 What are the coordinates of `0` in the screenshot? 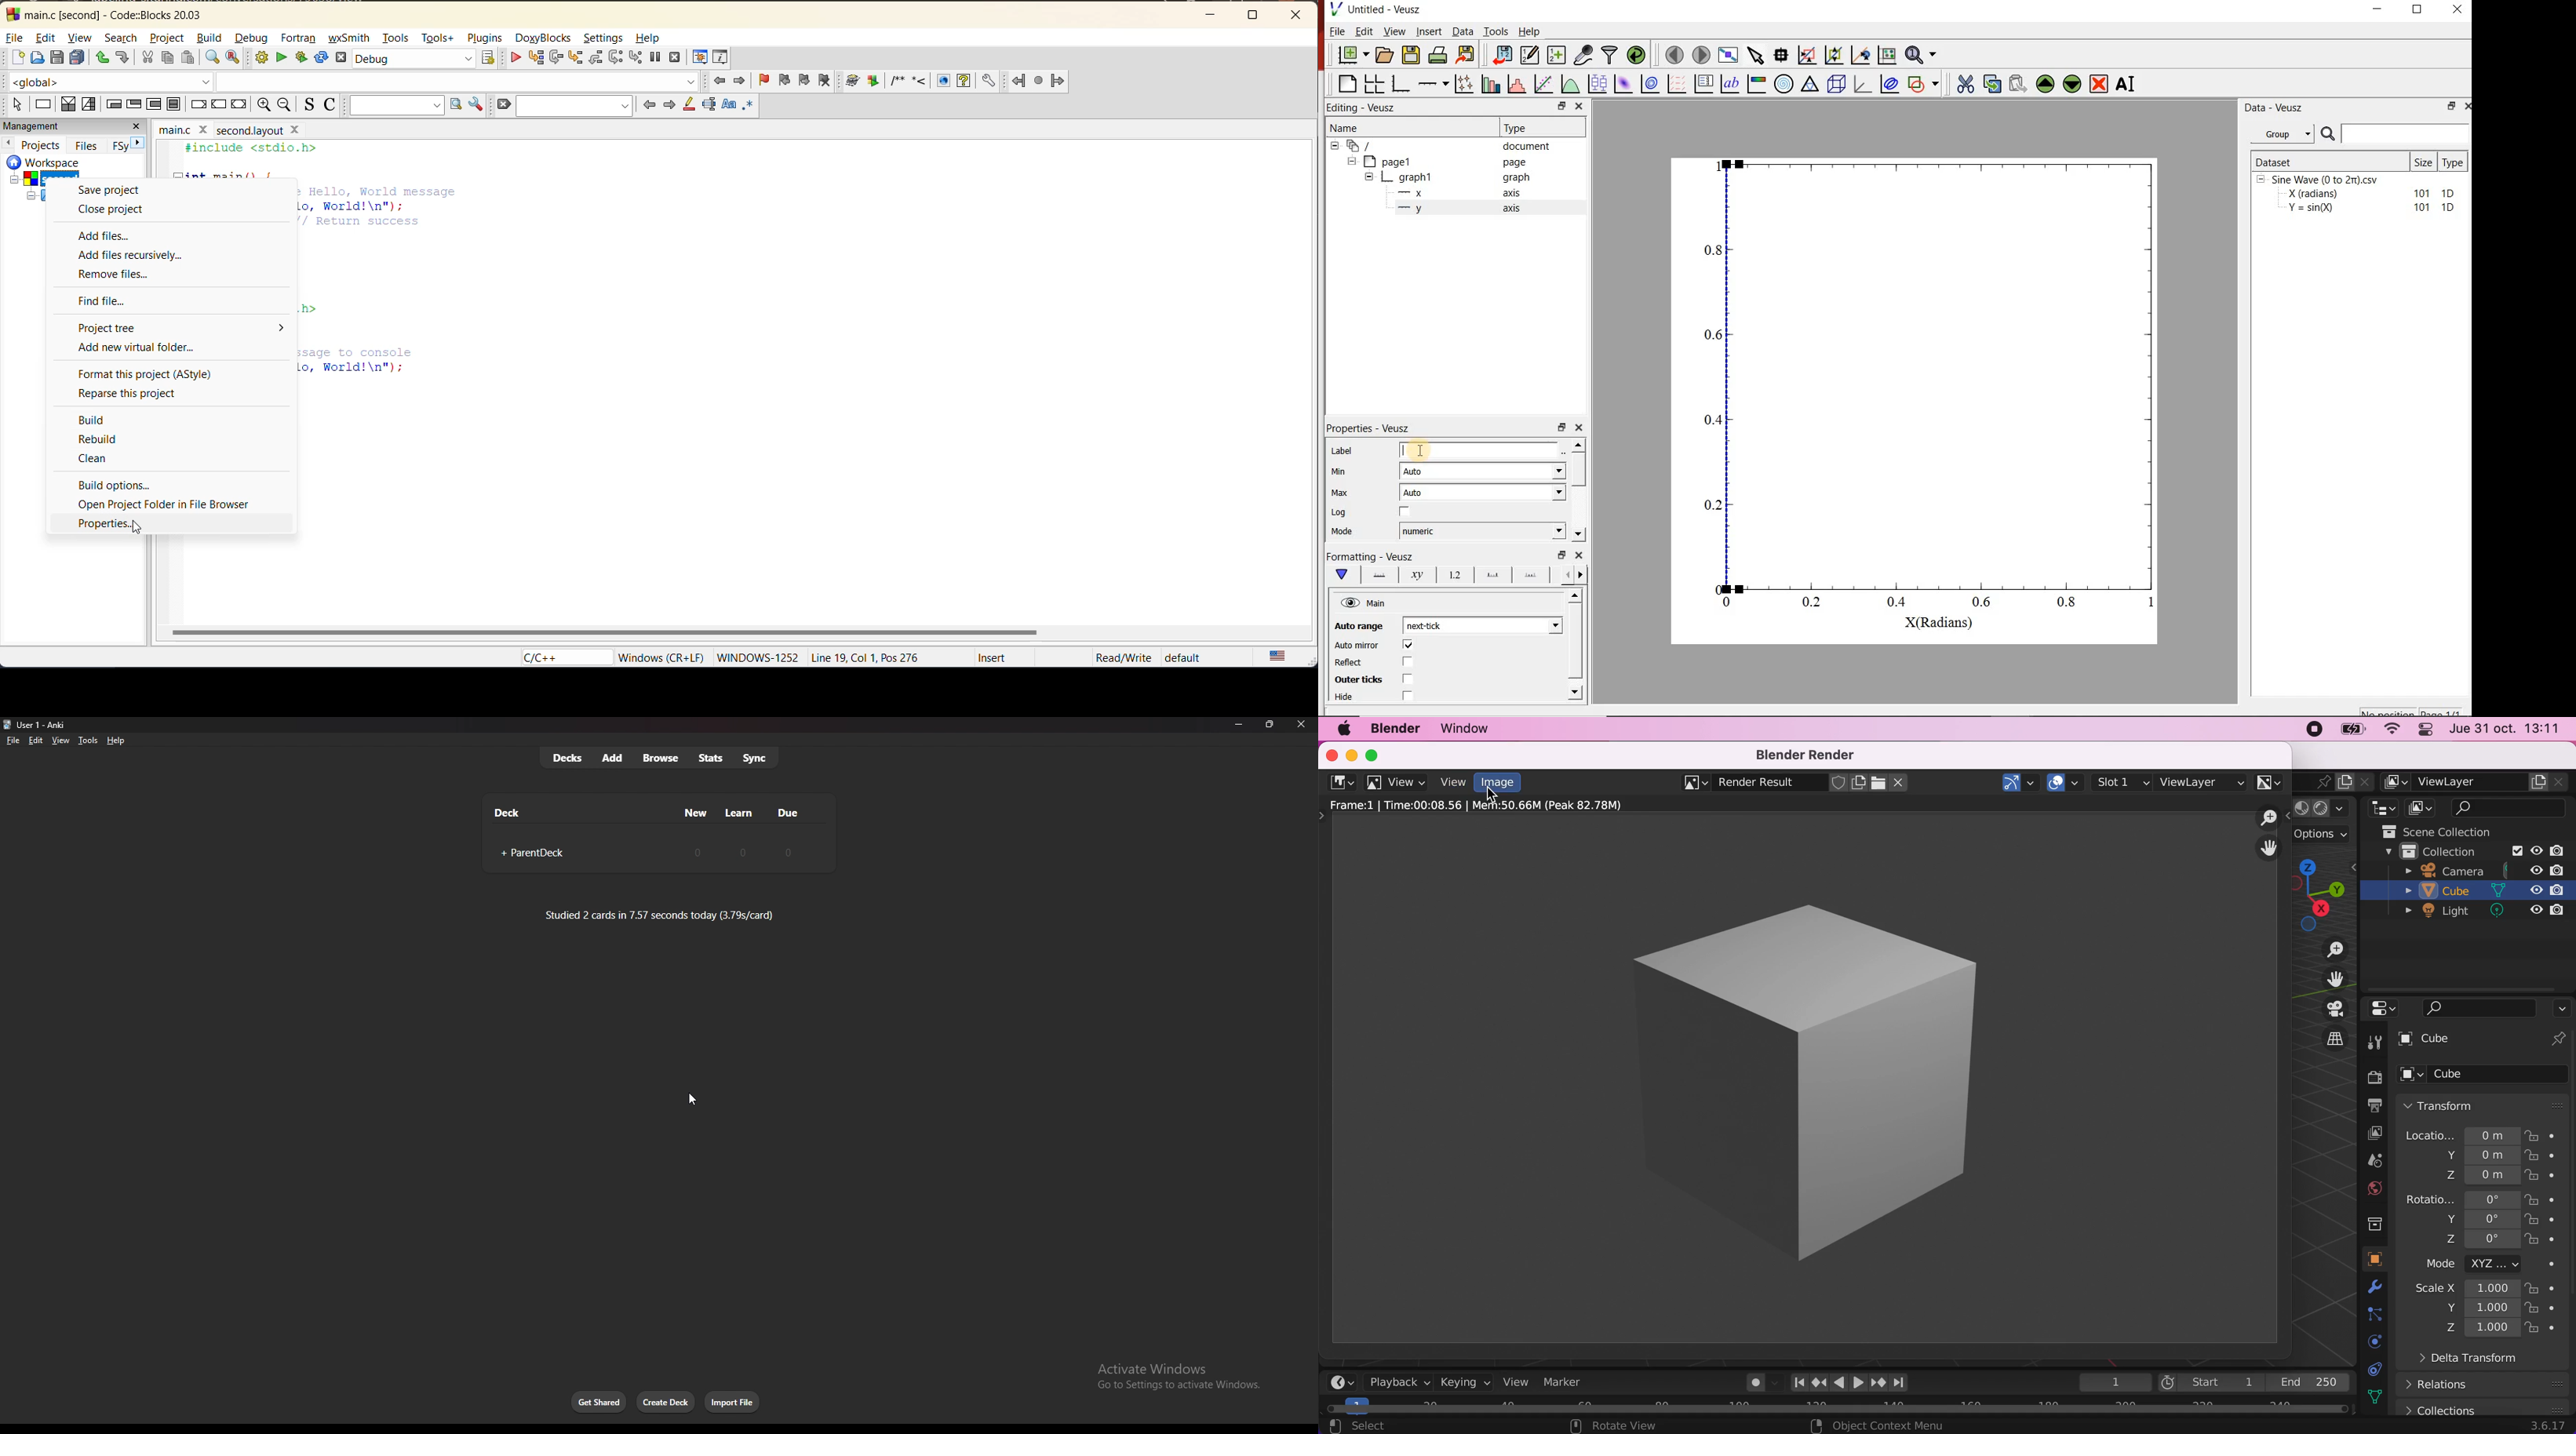 It's located at (786, 852).